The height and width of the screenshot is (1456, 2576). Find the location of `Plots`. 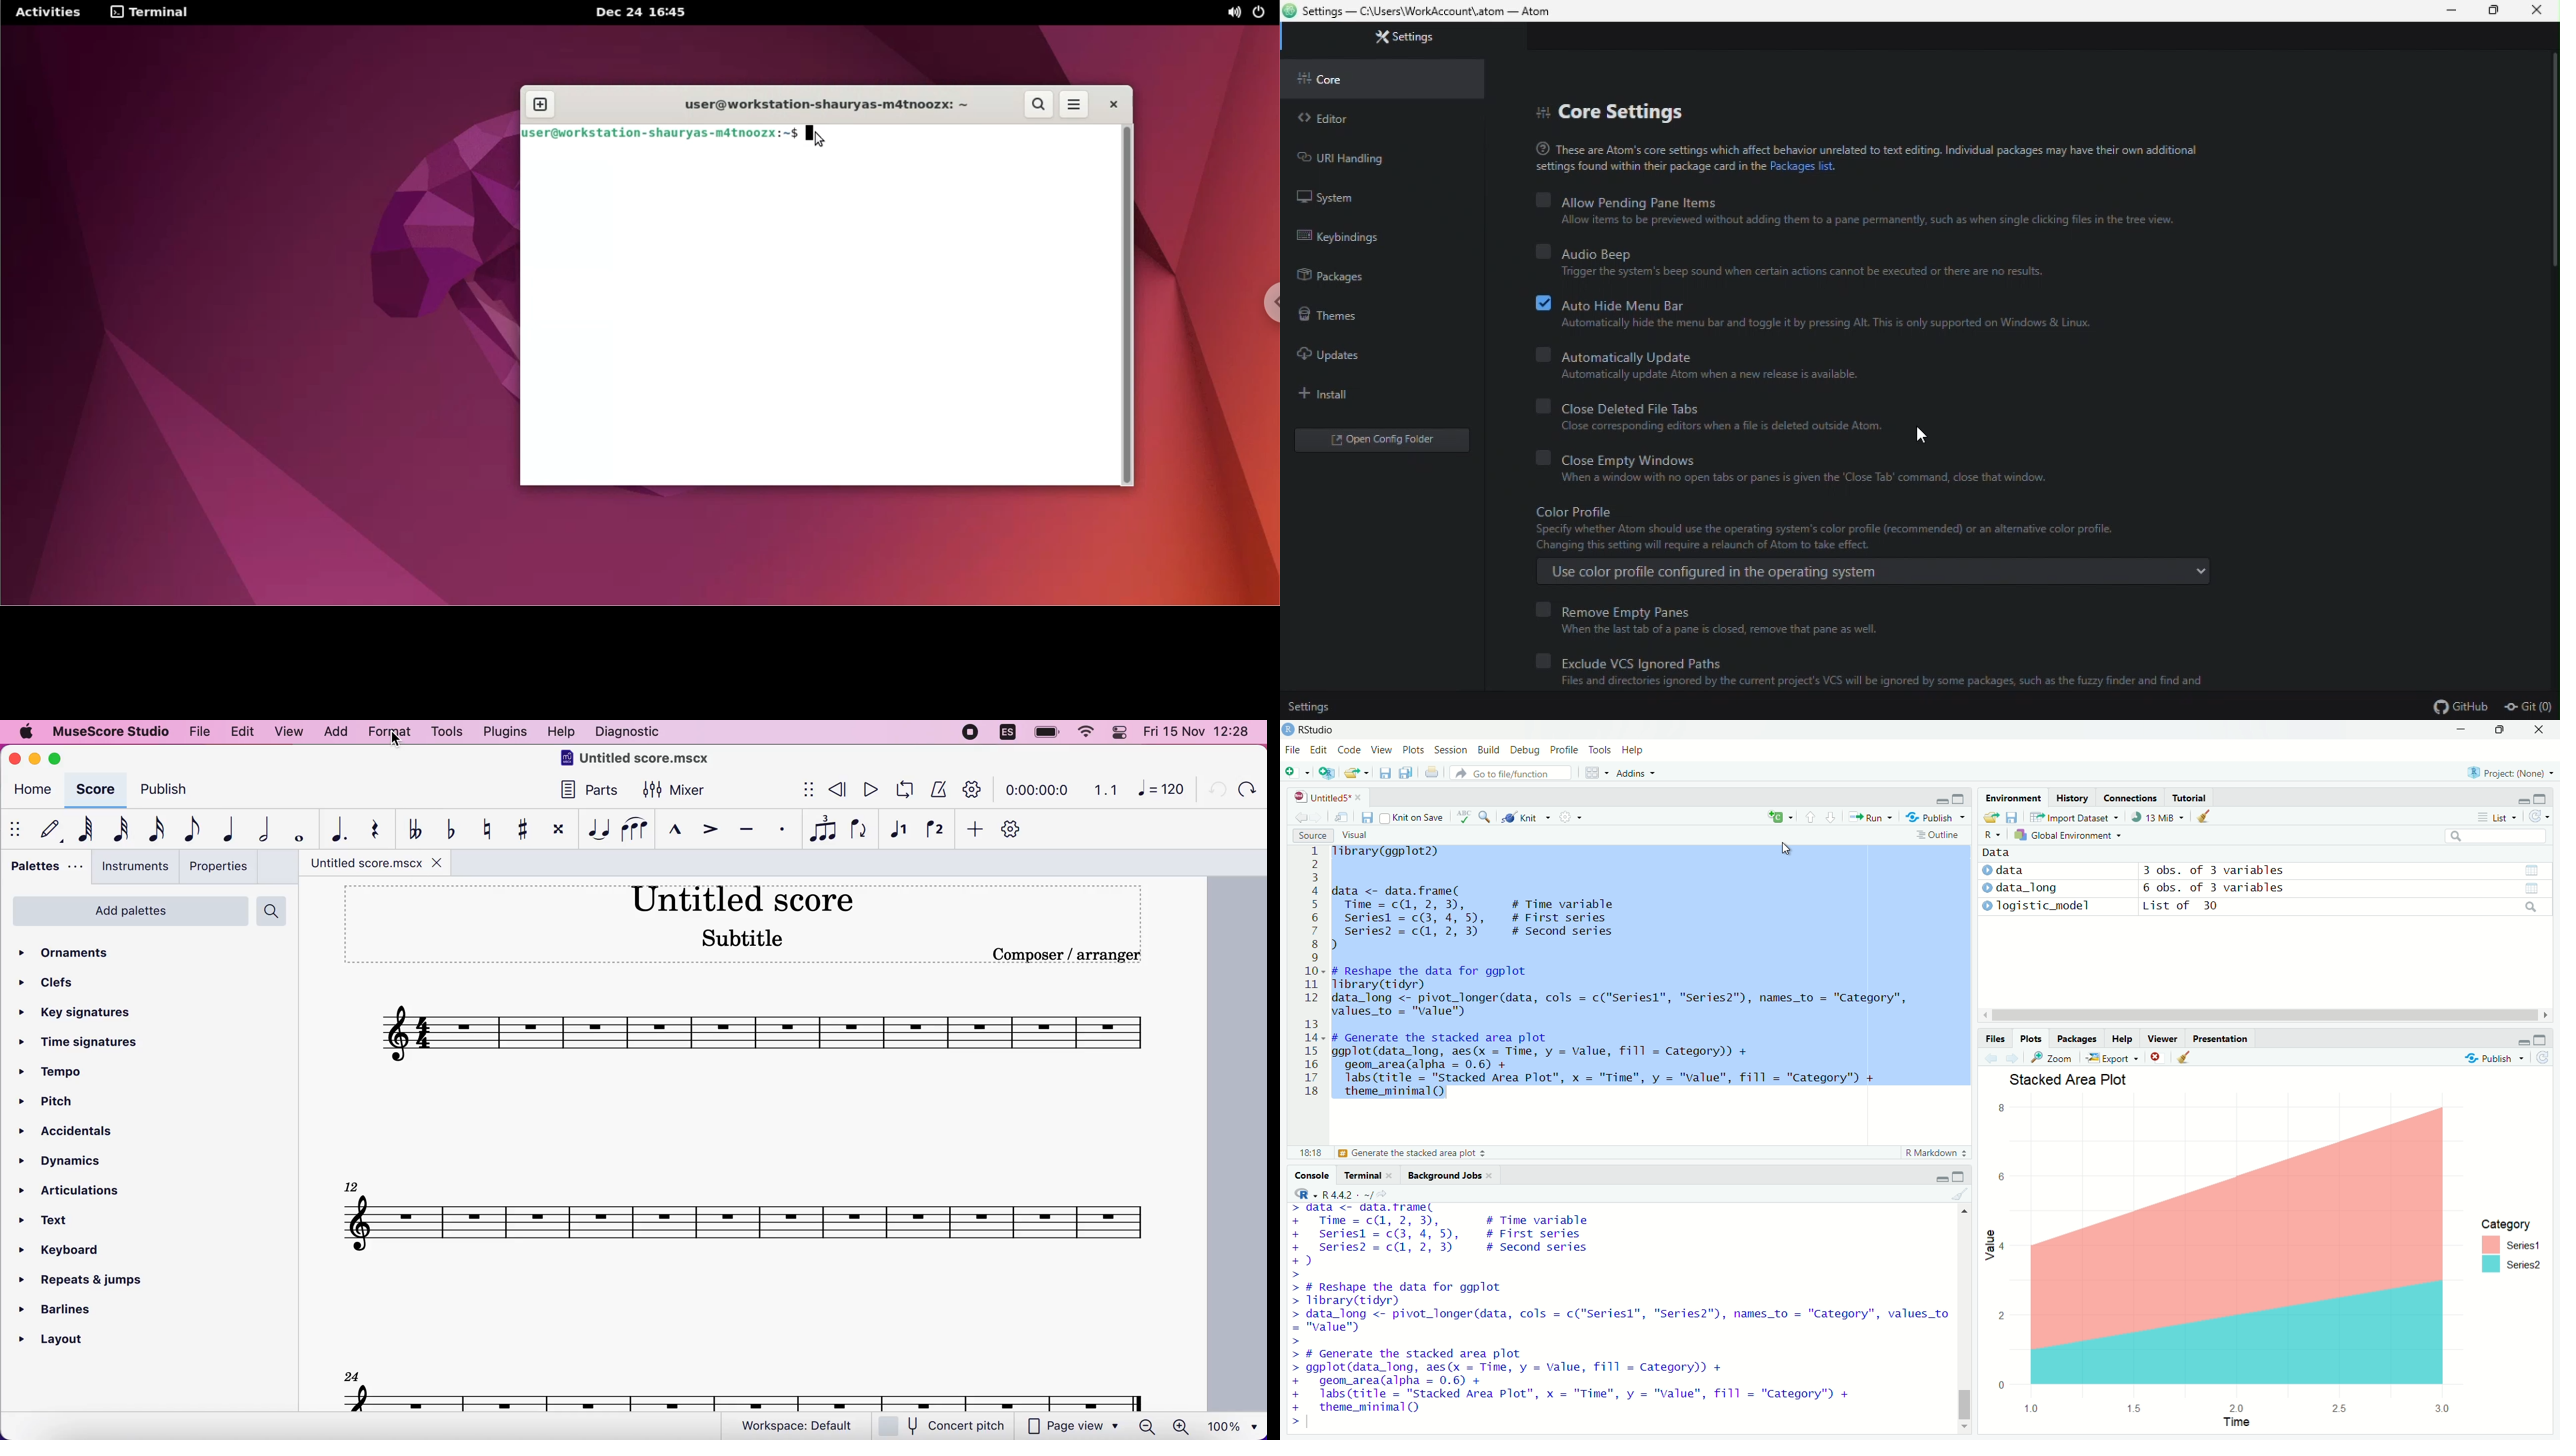

Plots is located at coordinates (1415, 749).